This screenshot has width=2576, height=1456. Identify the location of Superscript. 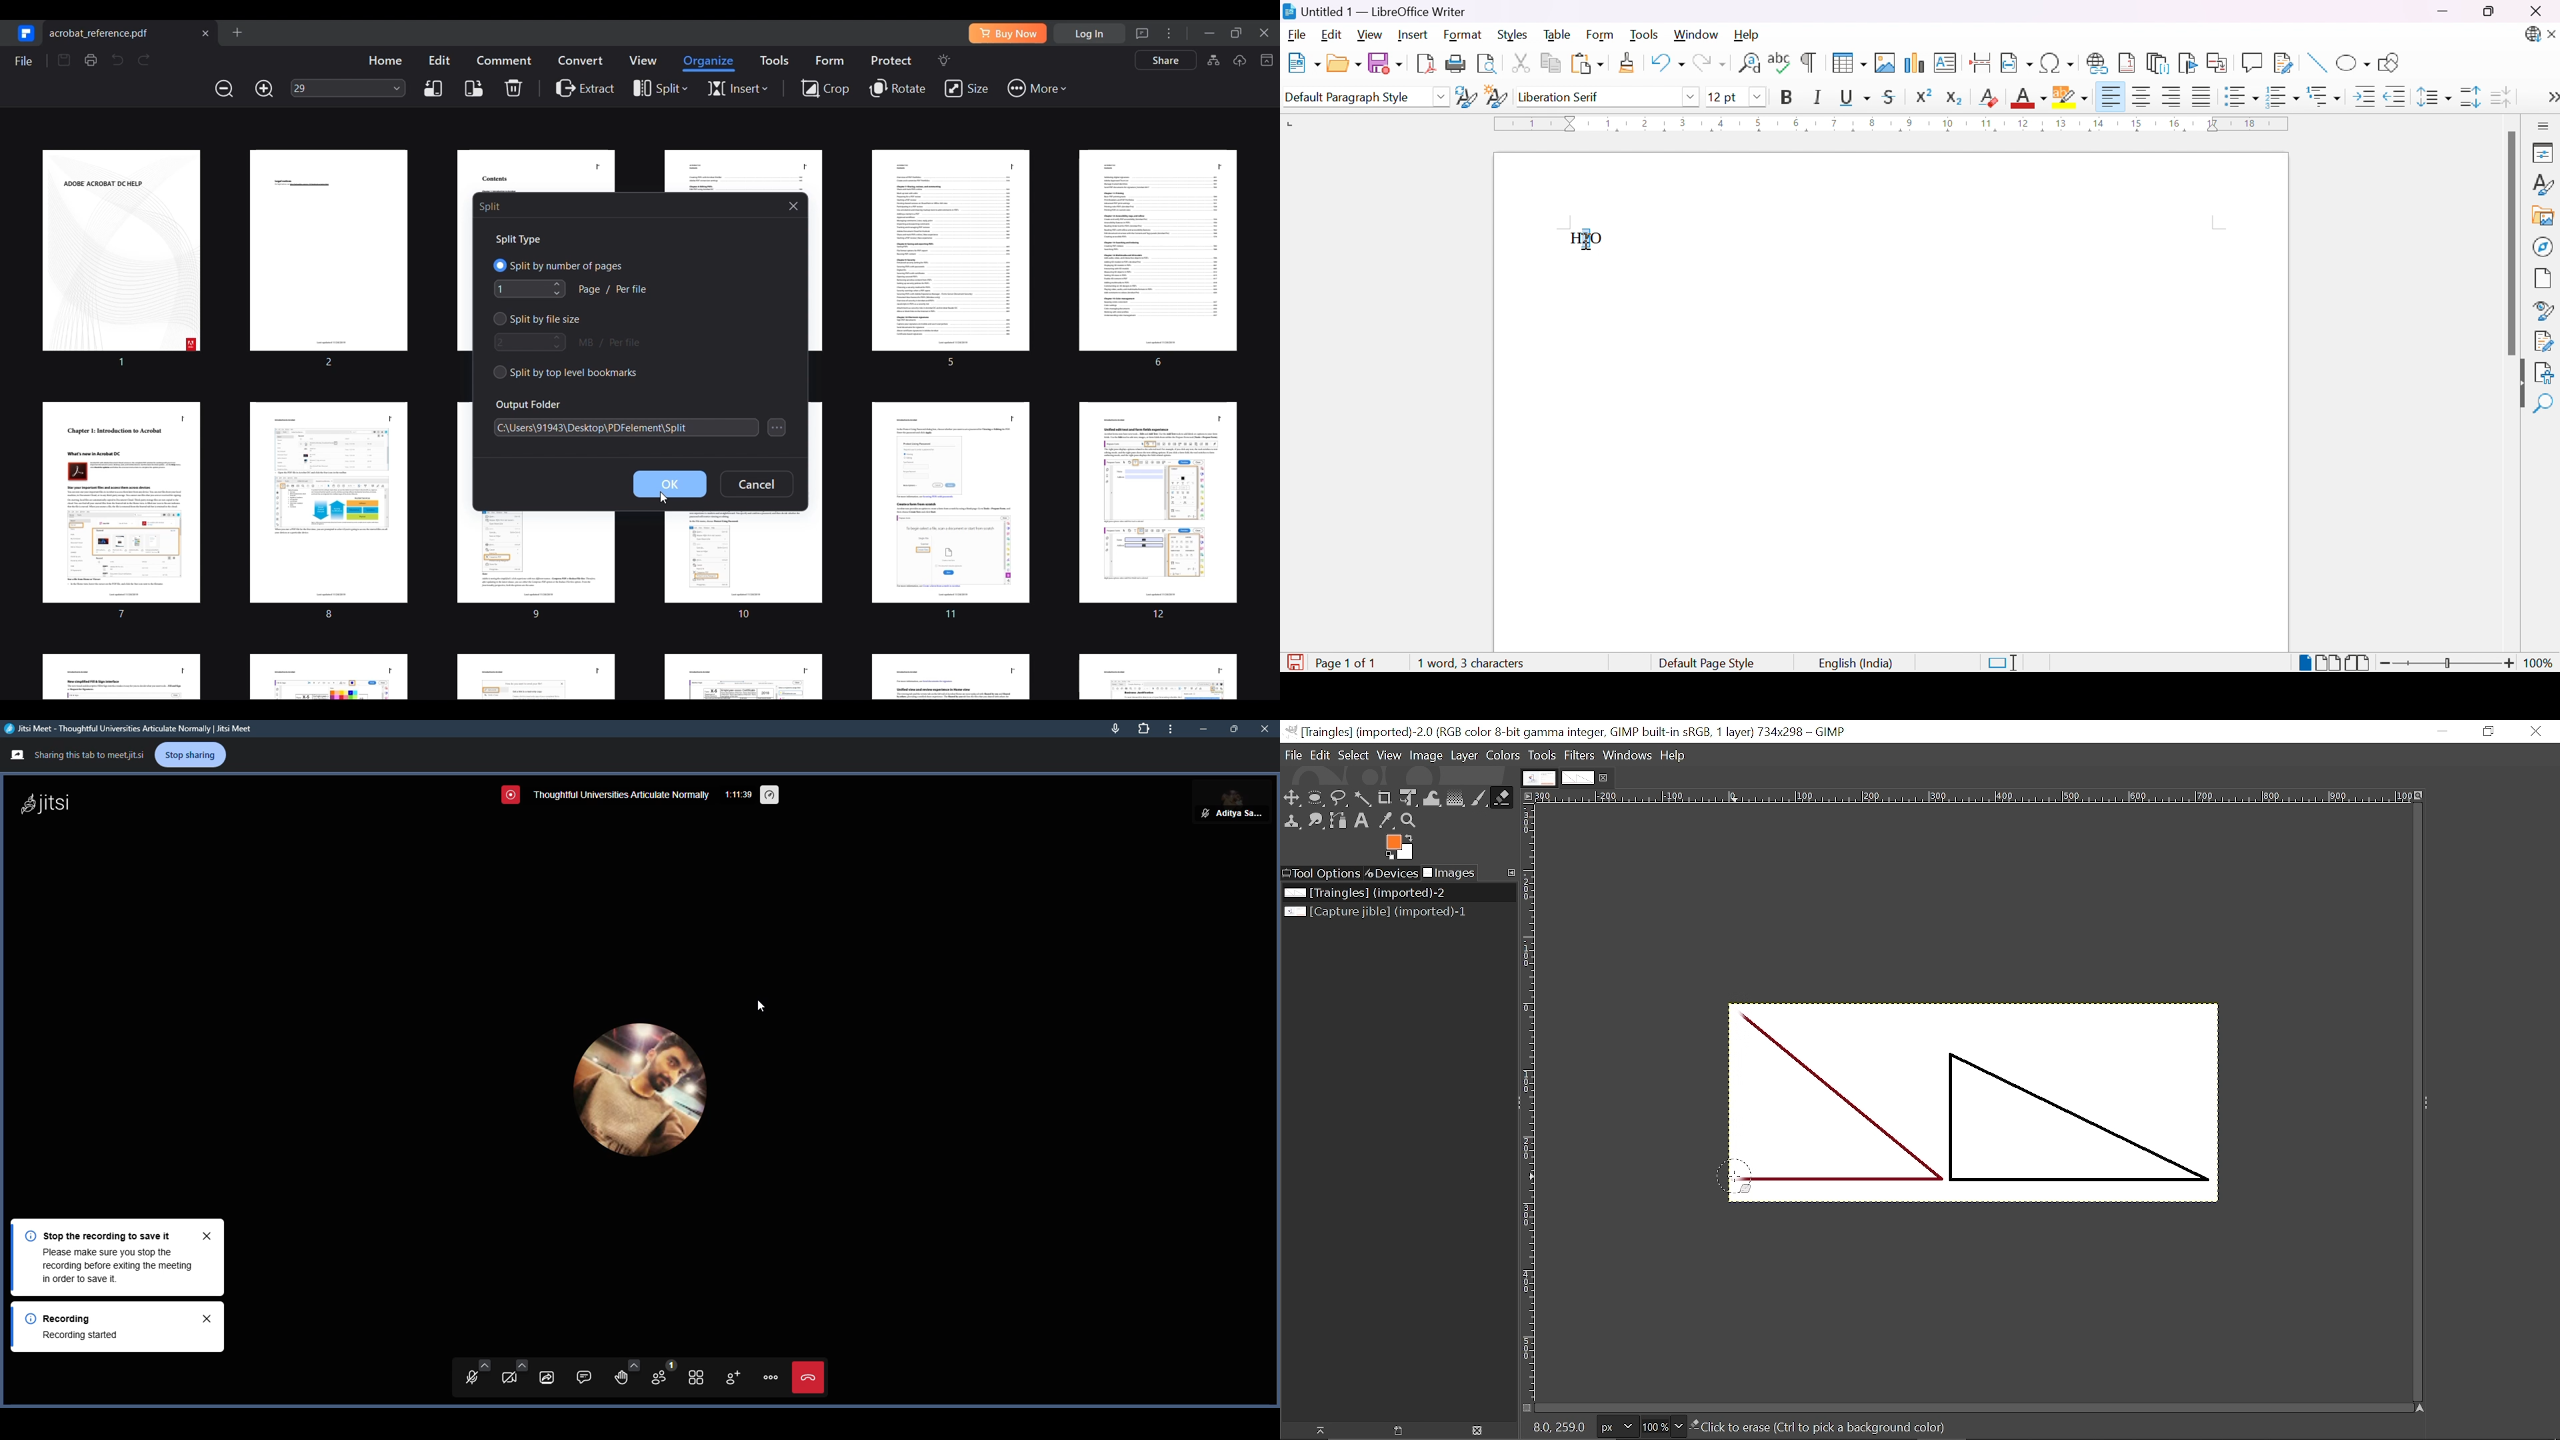
(1923, 95).